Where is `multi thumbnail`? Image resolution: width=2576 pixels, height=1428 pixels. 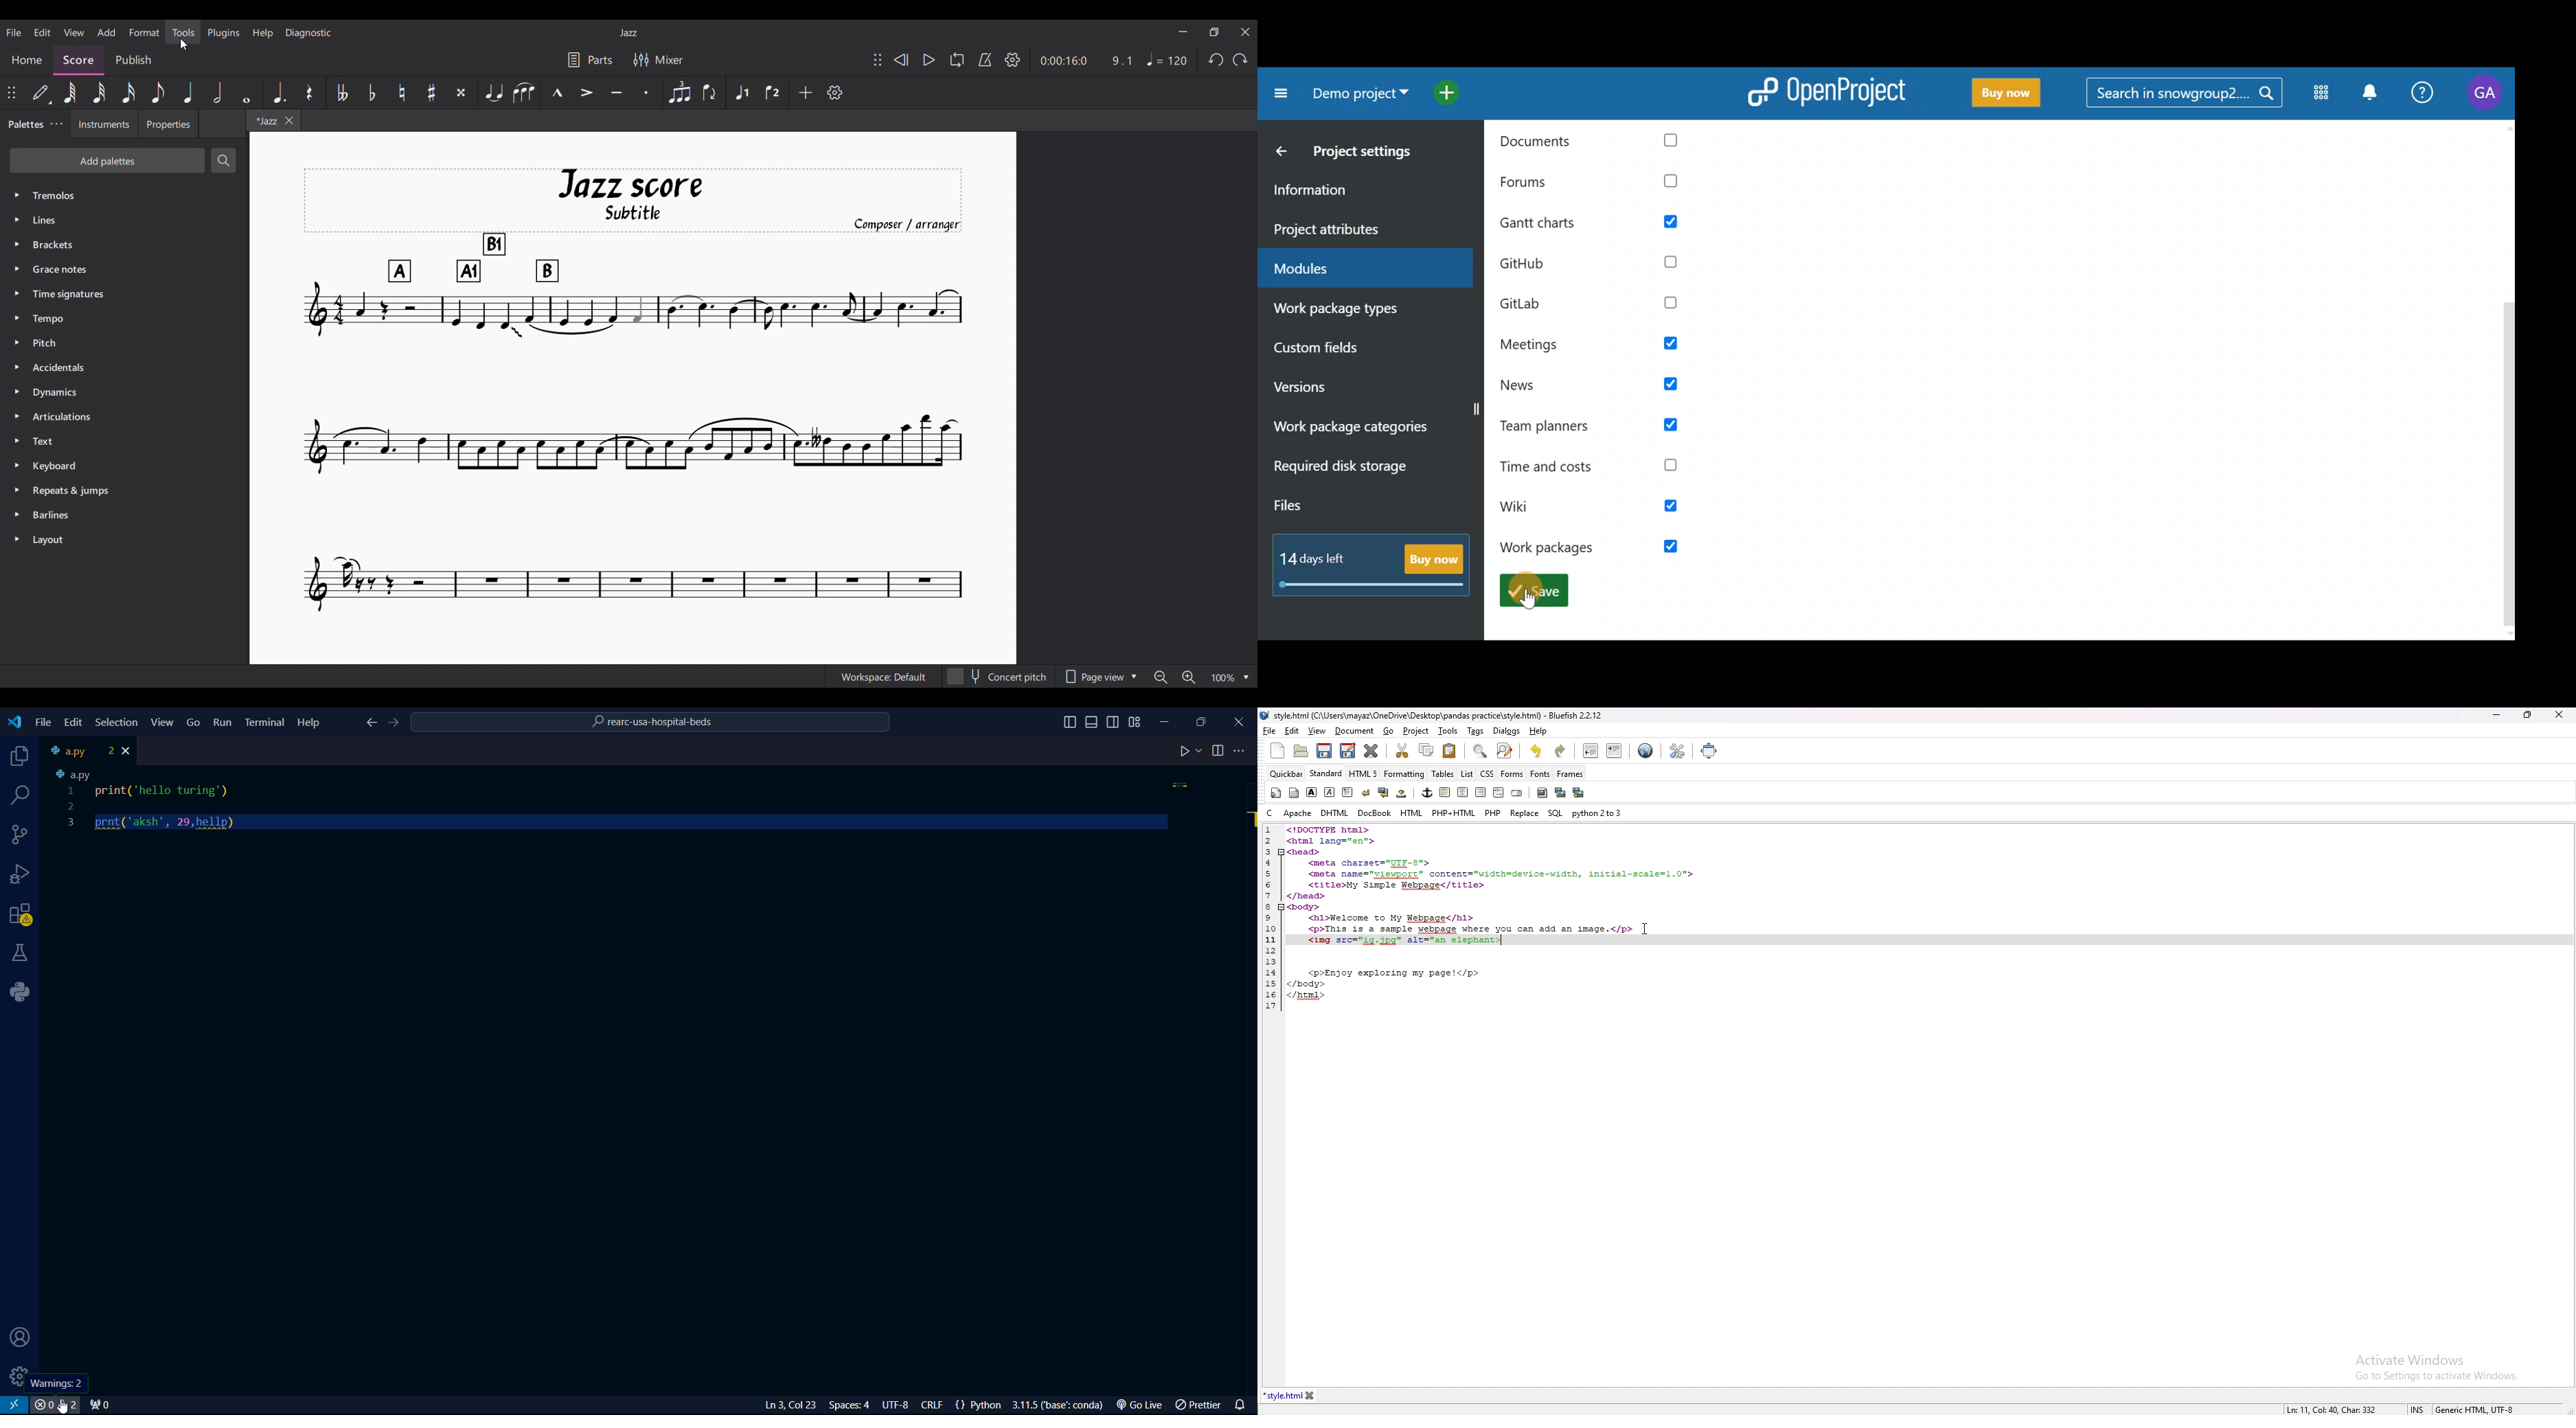
multi thumbnail is located at coordinates (1577, 793).